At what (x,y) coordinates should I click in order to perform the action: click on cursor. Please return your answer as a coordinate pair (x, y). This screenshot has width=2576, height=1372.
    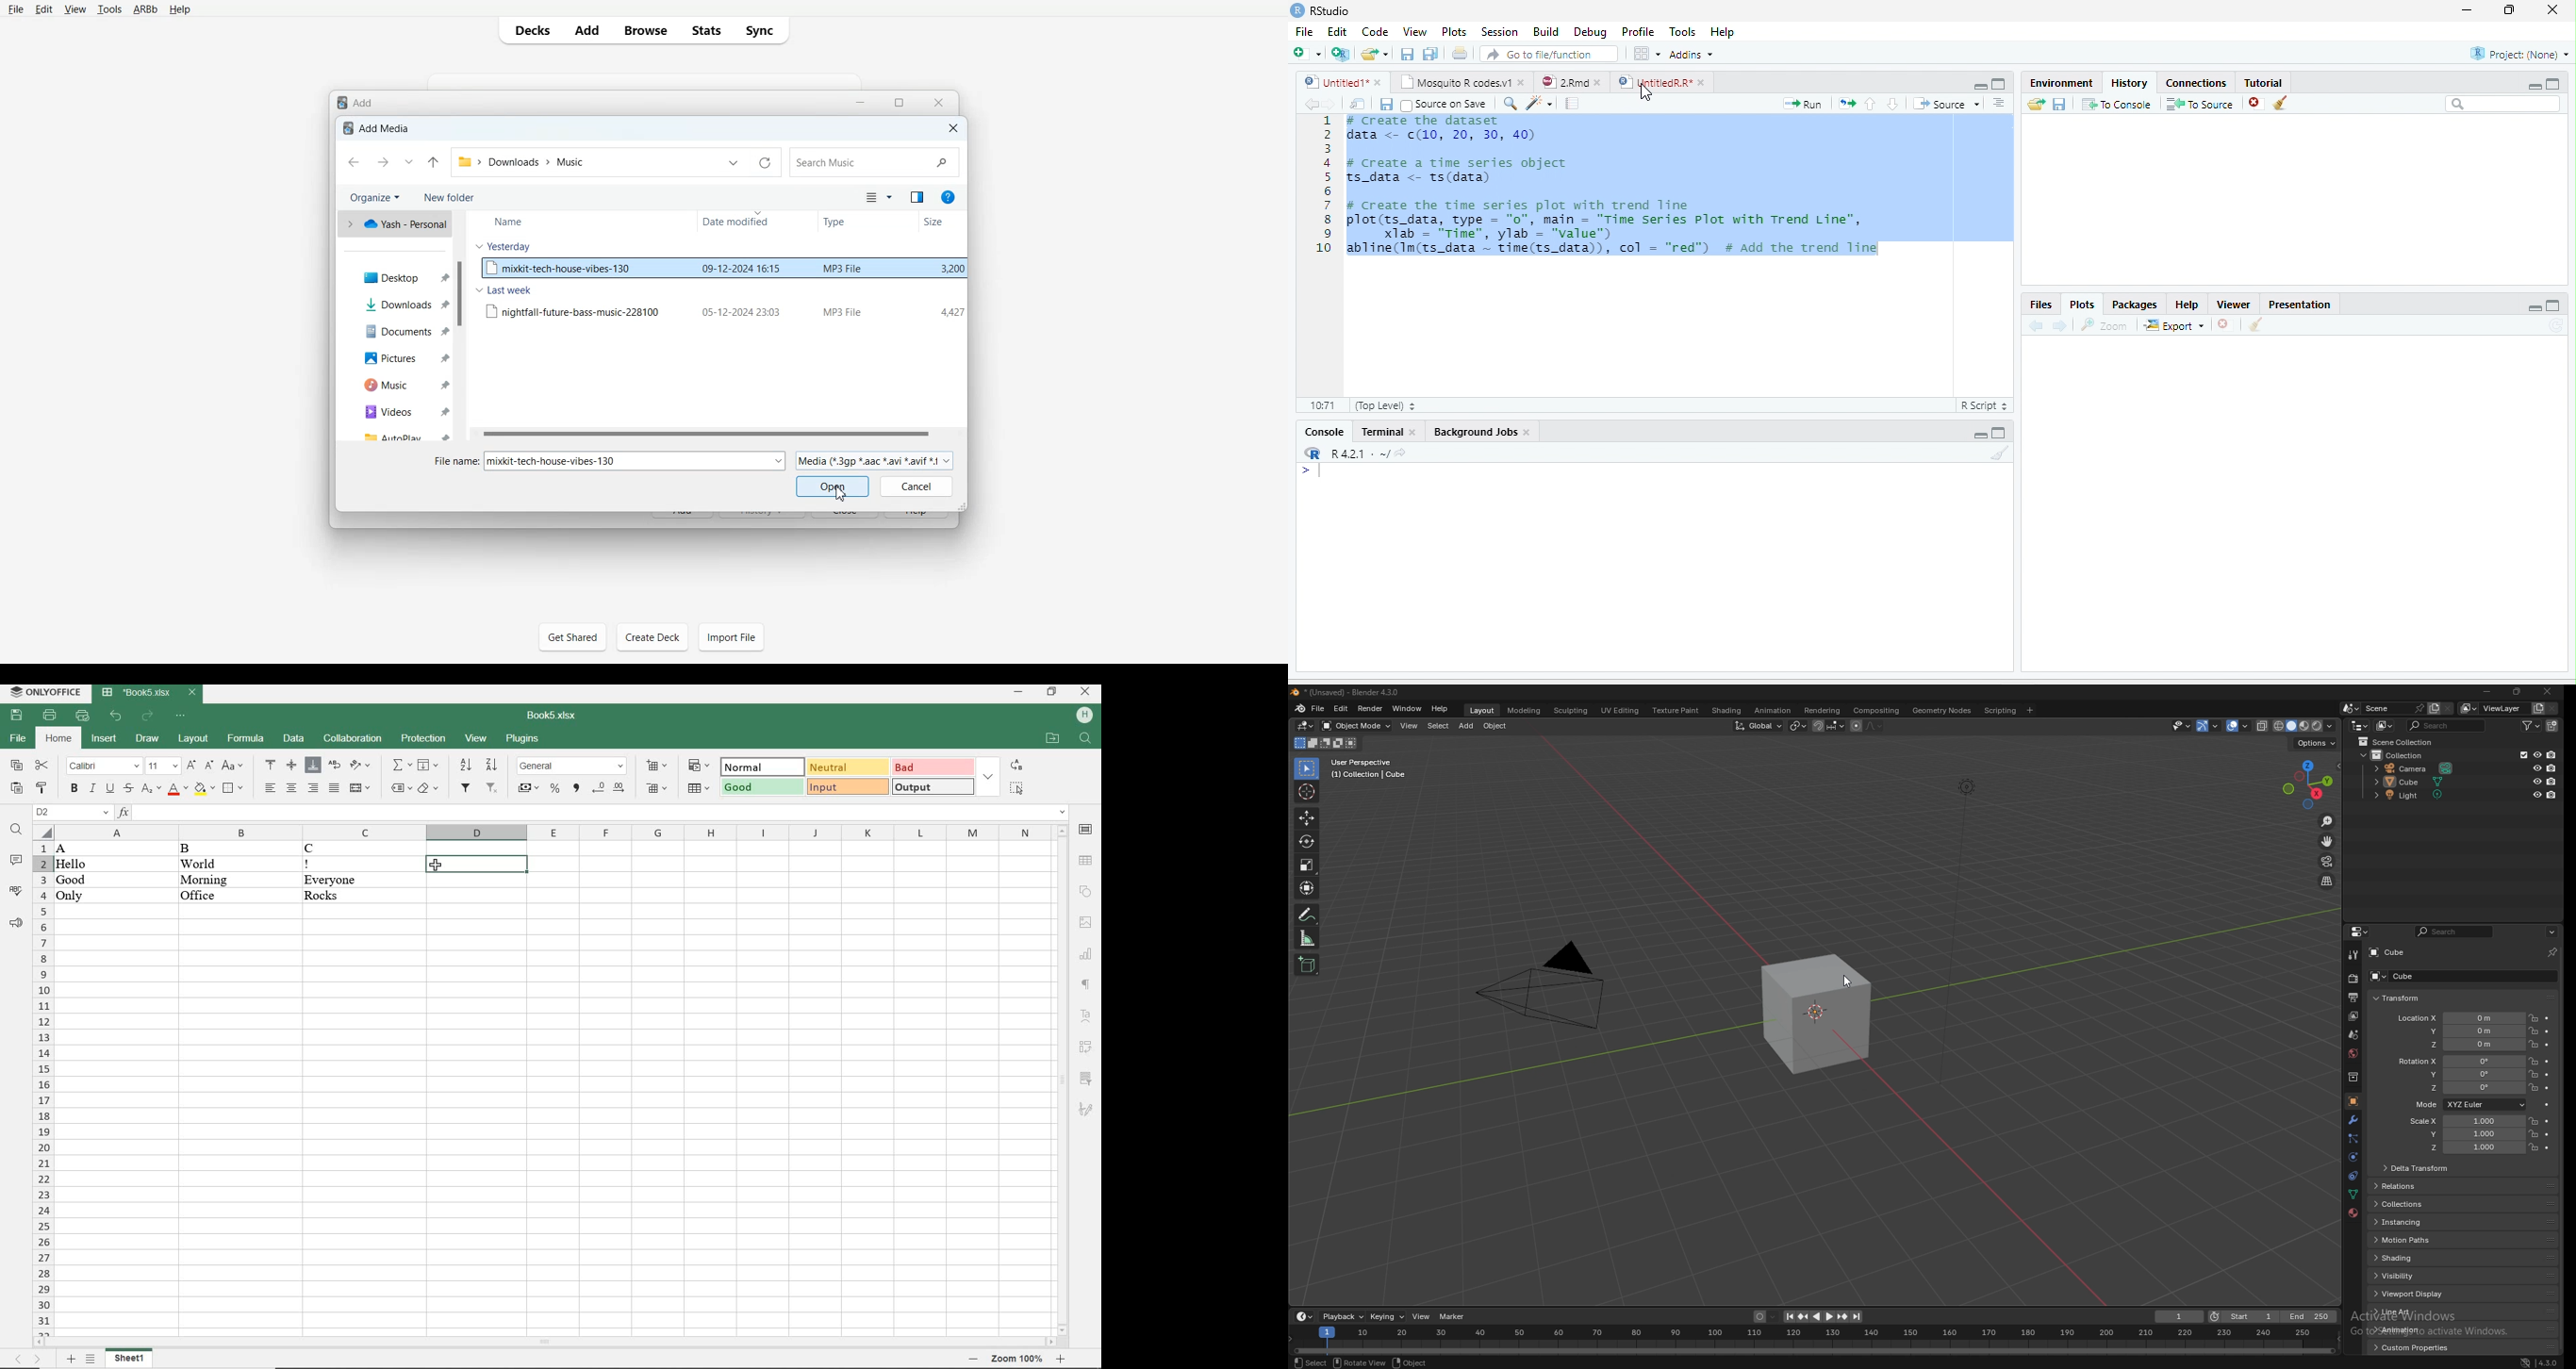
    Looking at the image, I should click on (437, 866).